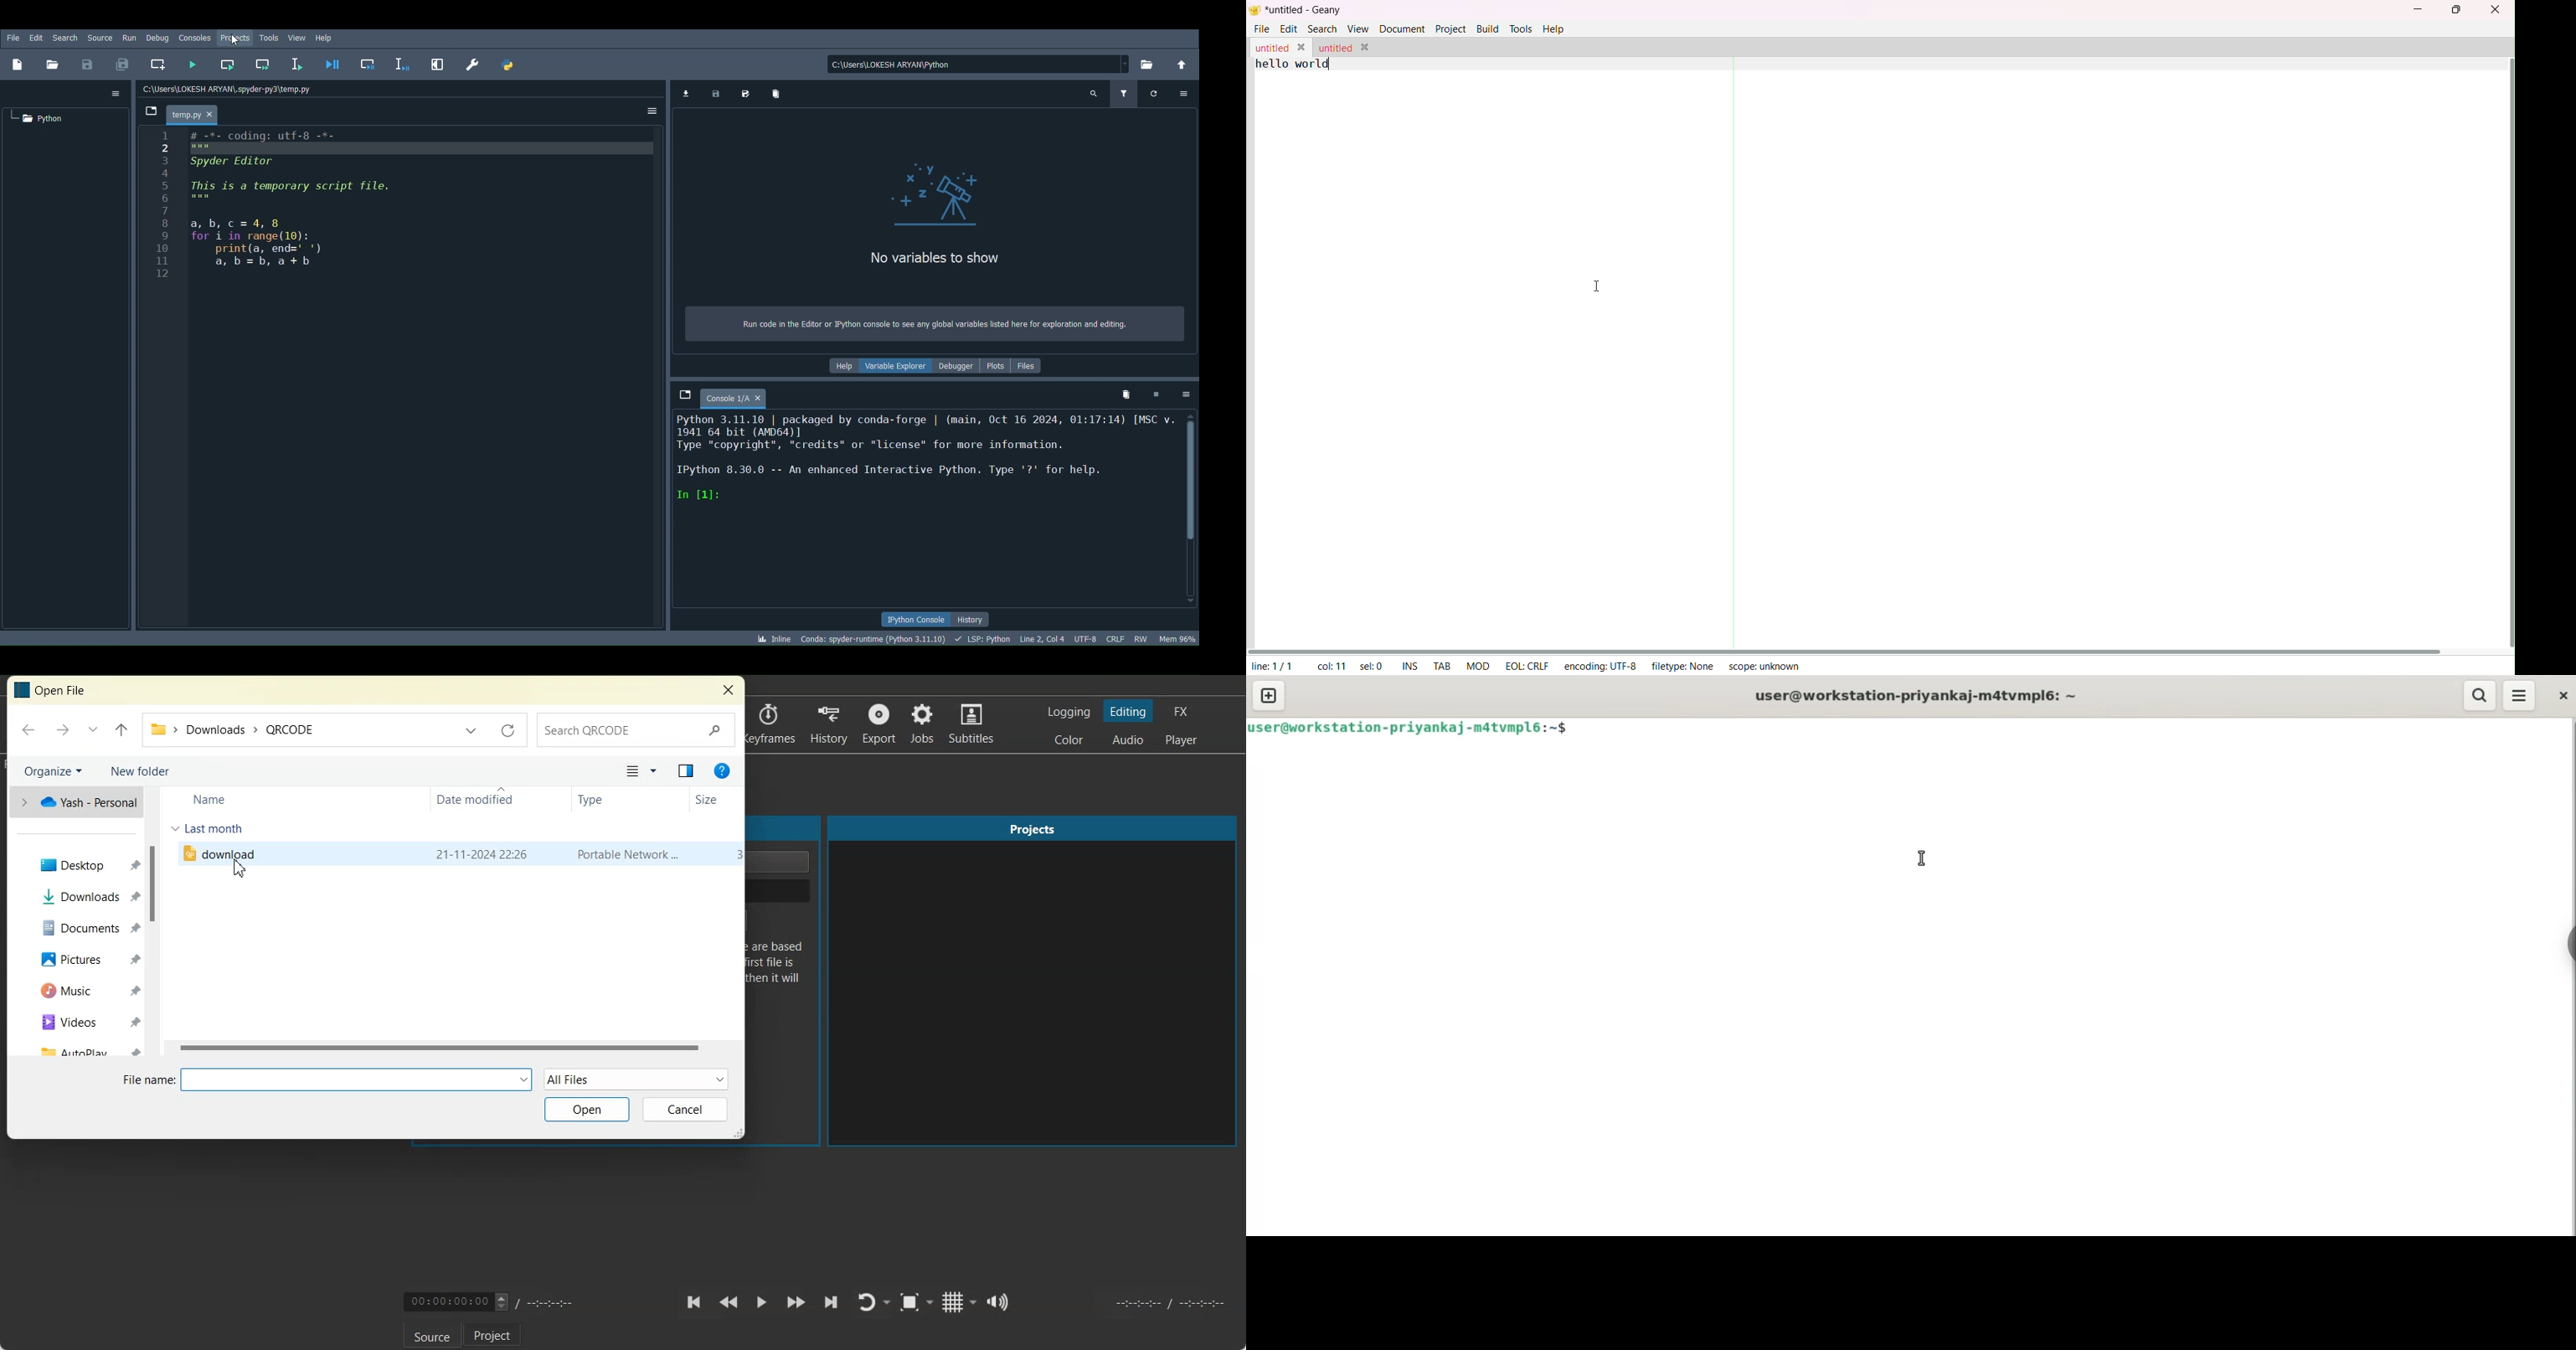 The image size is (2576, 1372). Describe the element at coordinates (82, 1048) in the screenshot. I see `Autoplay` at that location.